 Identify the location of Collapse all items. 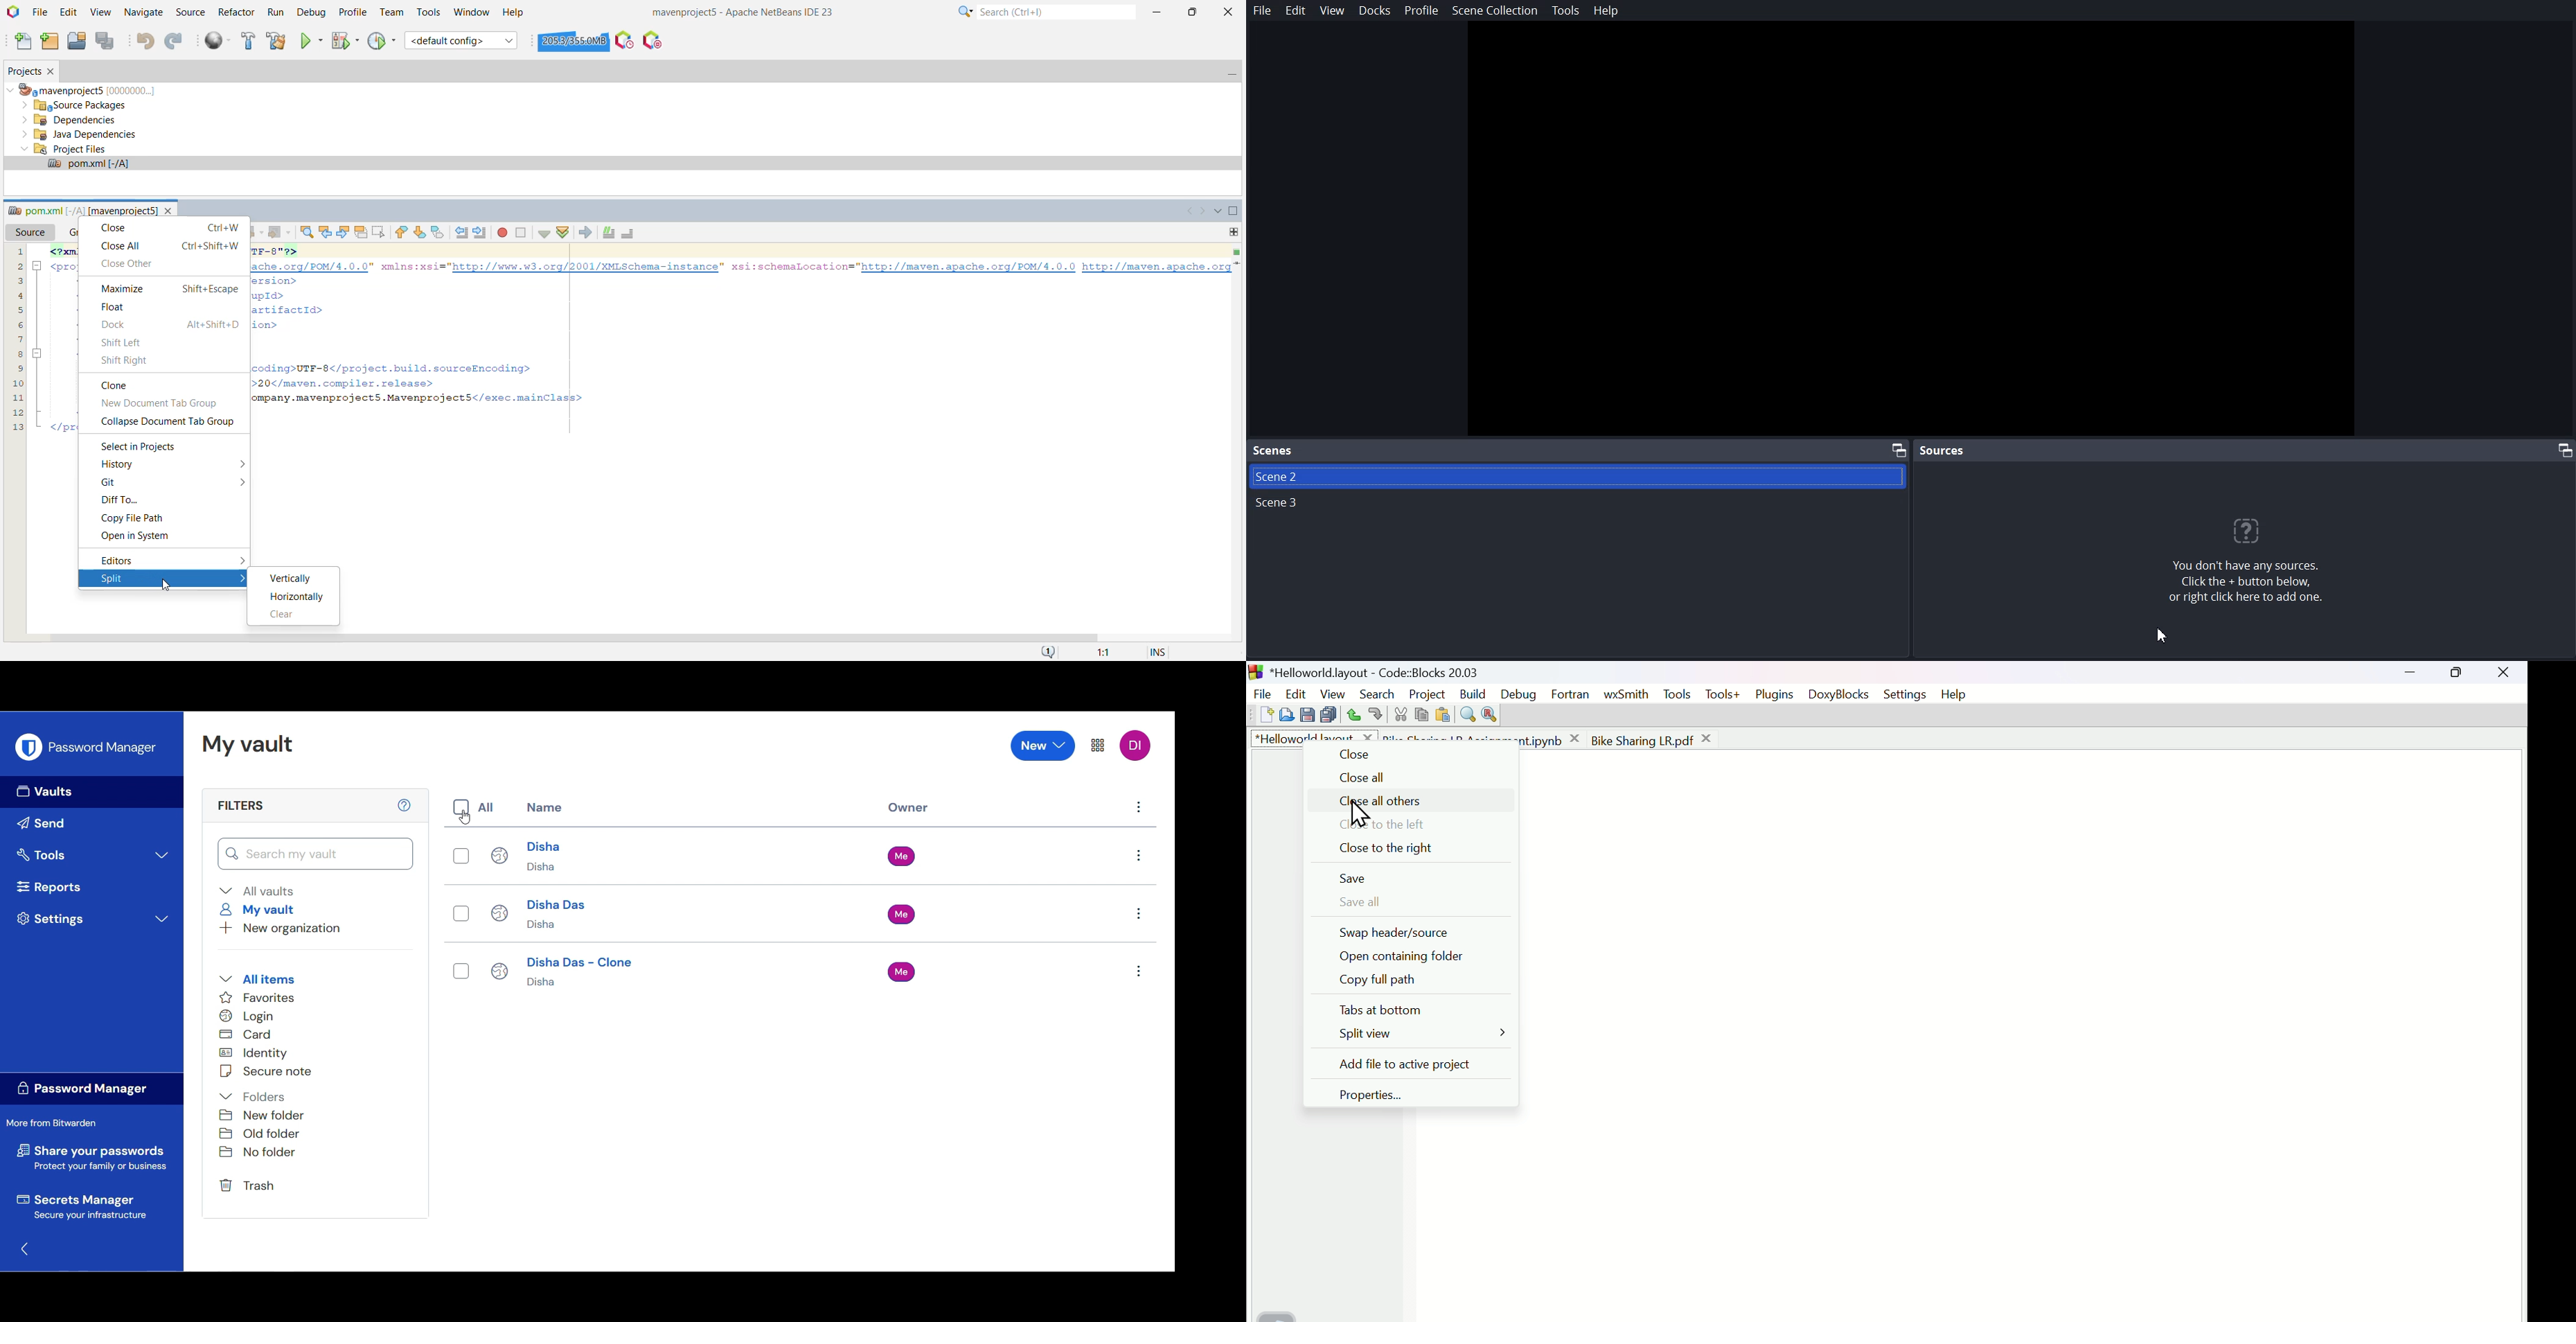
(257, 979).